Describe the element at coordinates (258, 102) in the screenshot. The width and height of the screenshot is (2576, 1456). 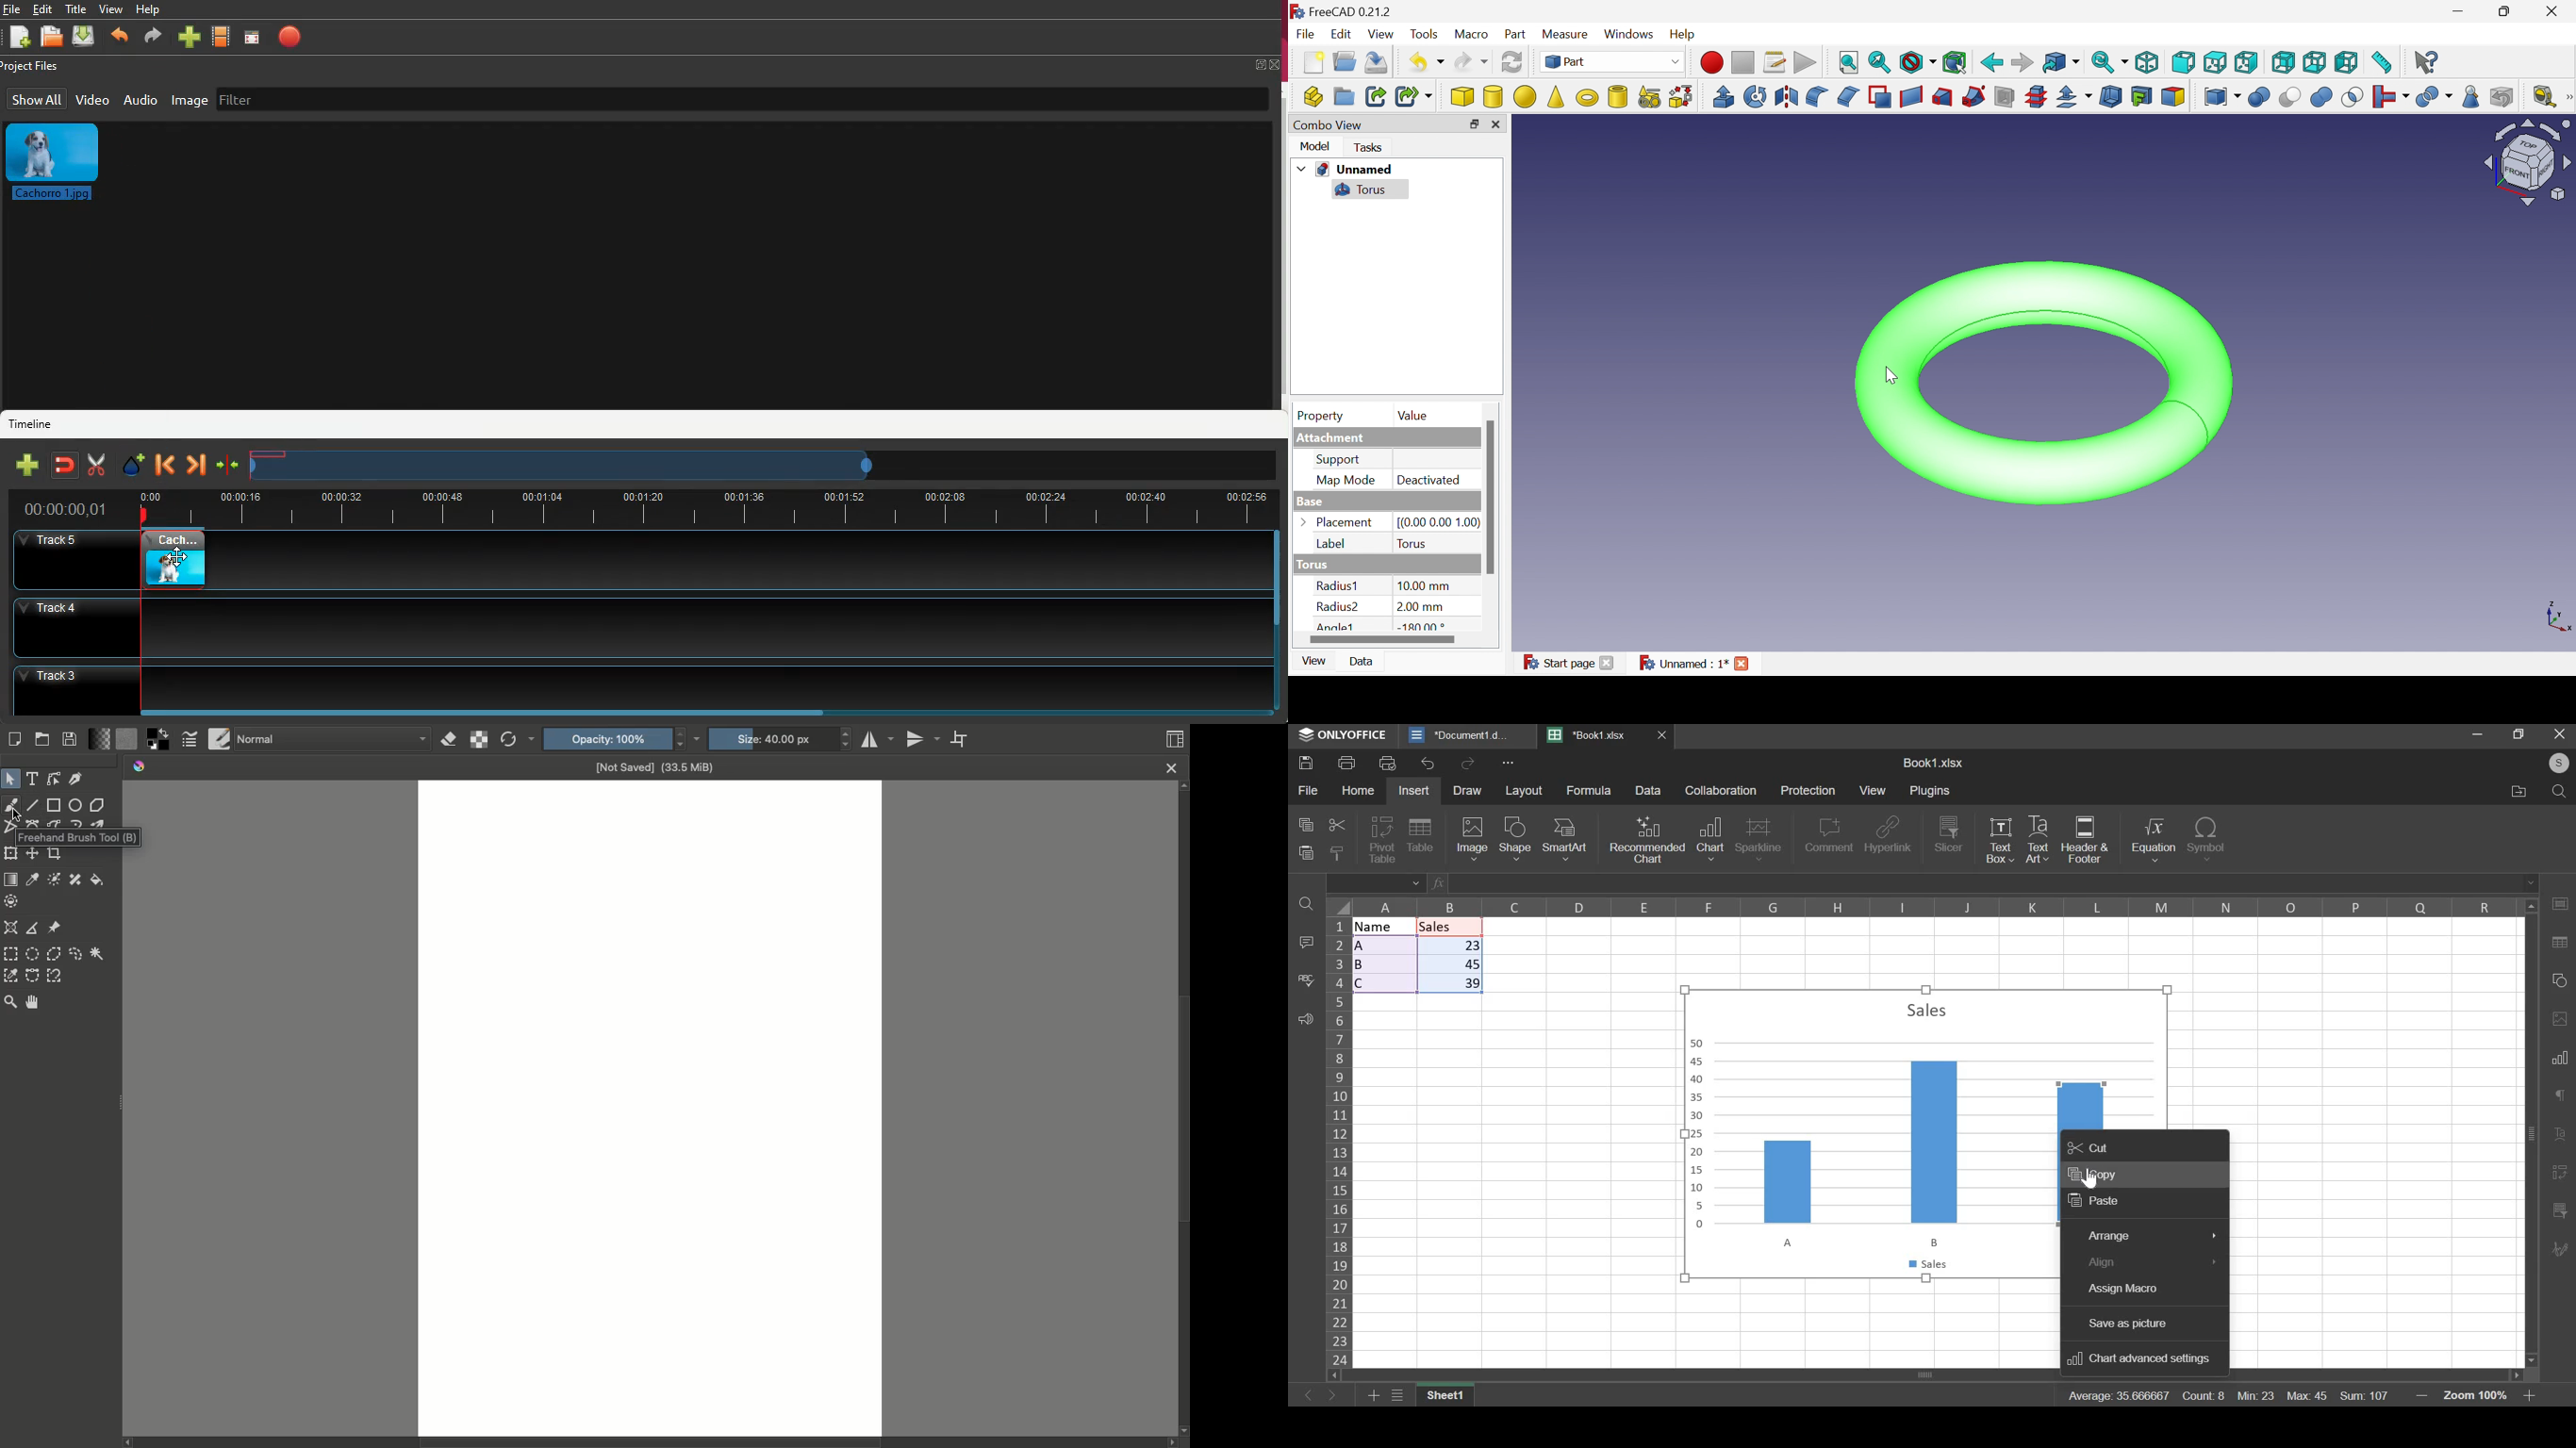
I see `filter` at that location.